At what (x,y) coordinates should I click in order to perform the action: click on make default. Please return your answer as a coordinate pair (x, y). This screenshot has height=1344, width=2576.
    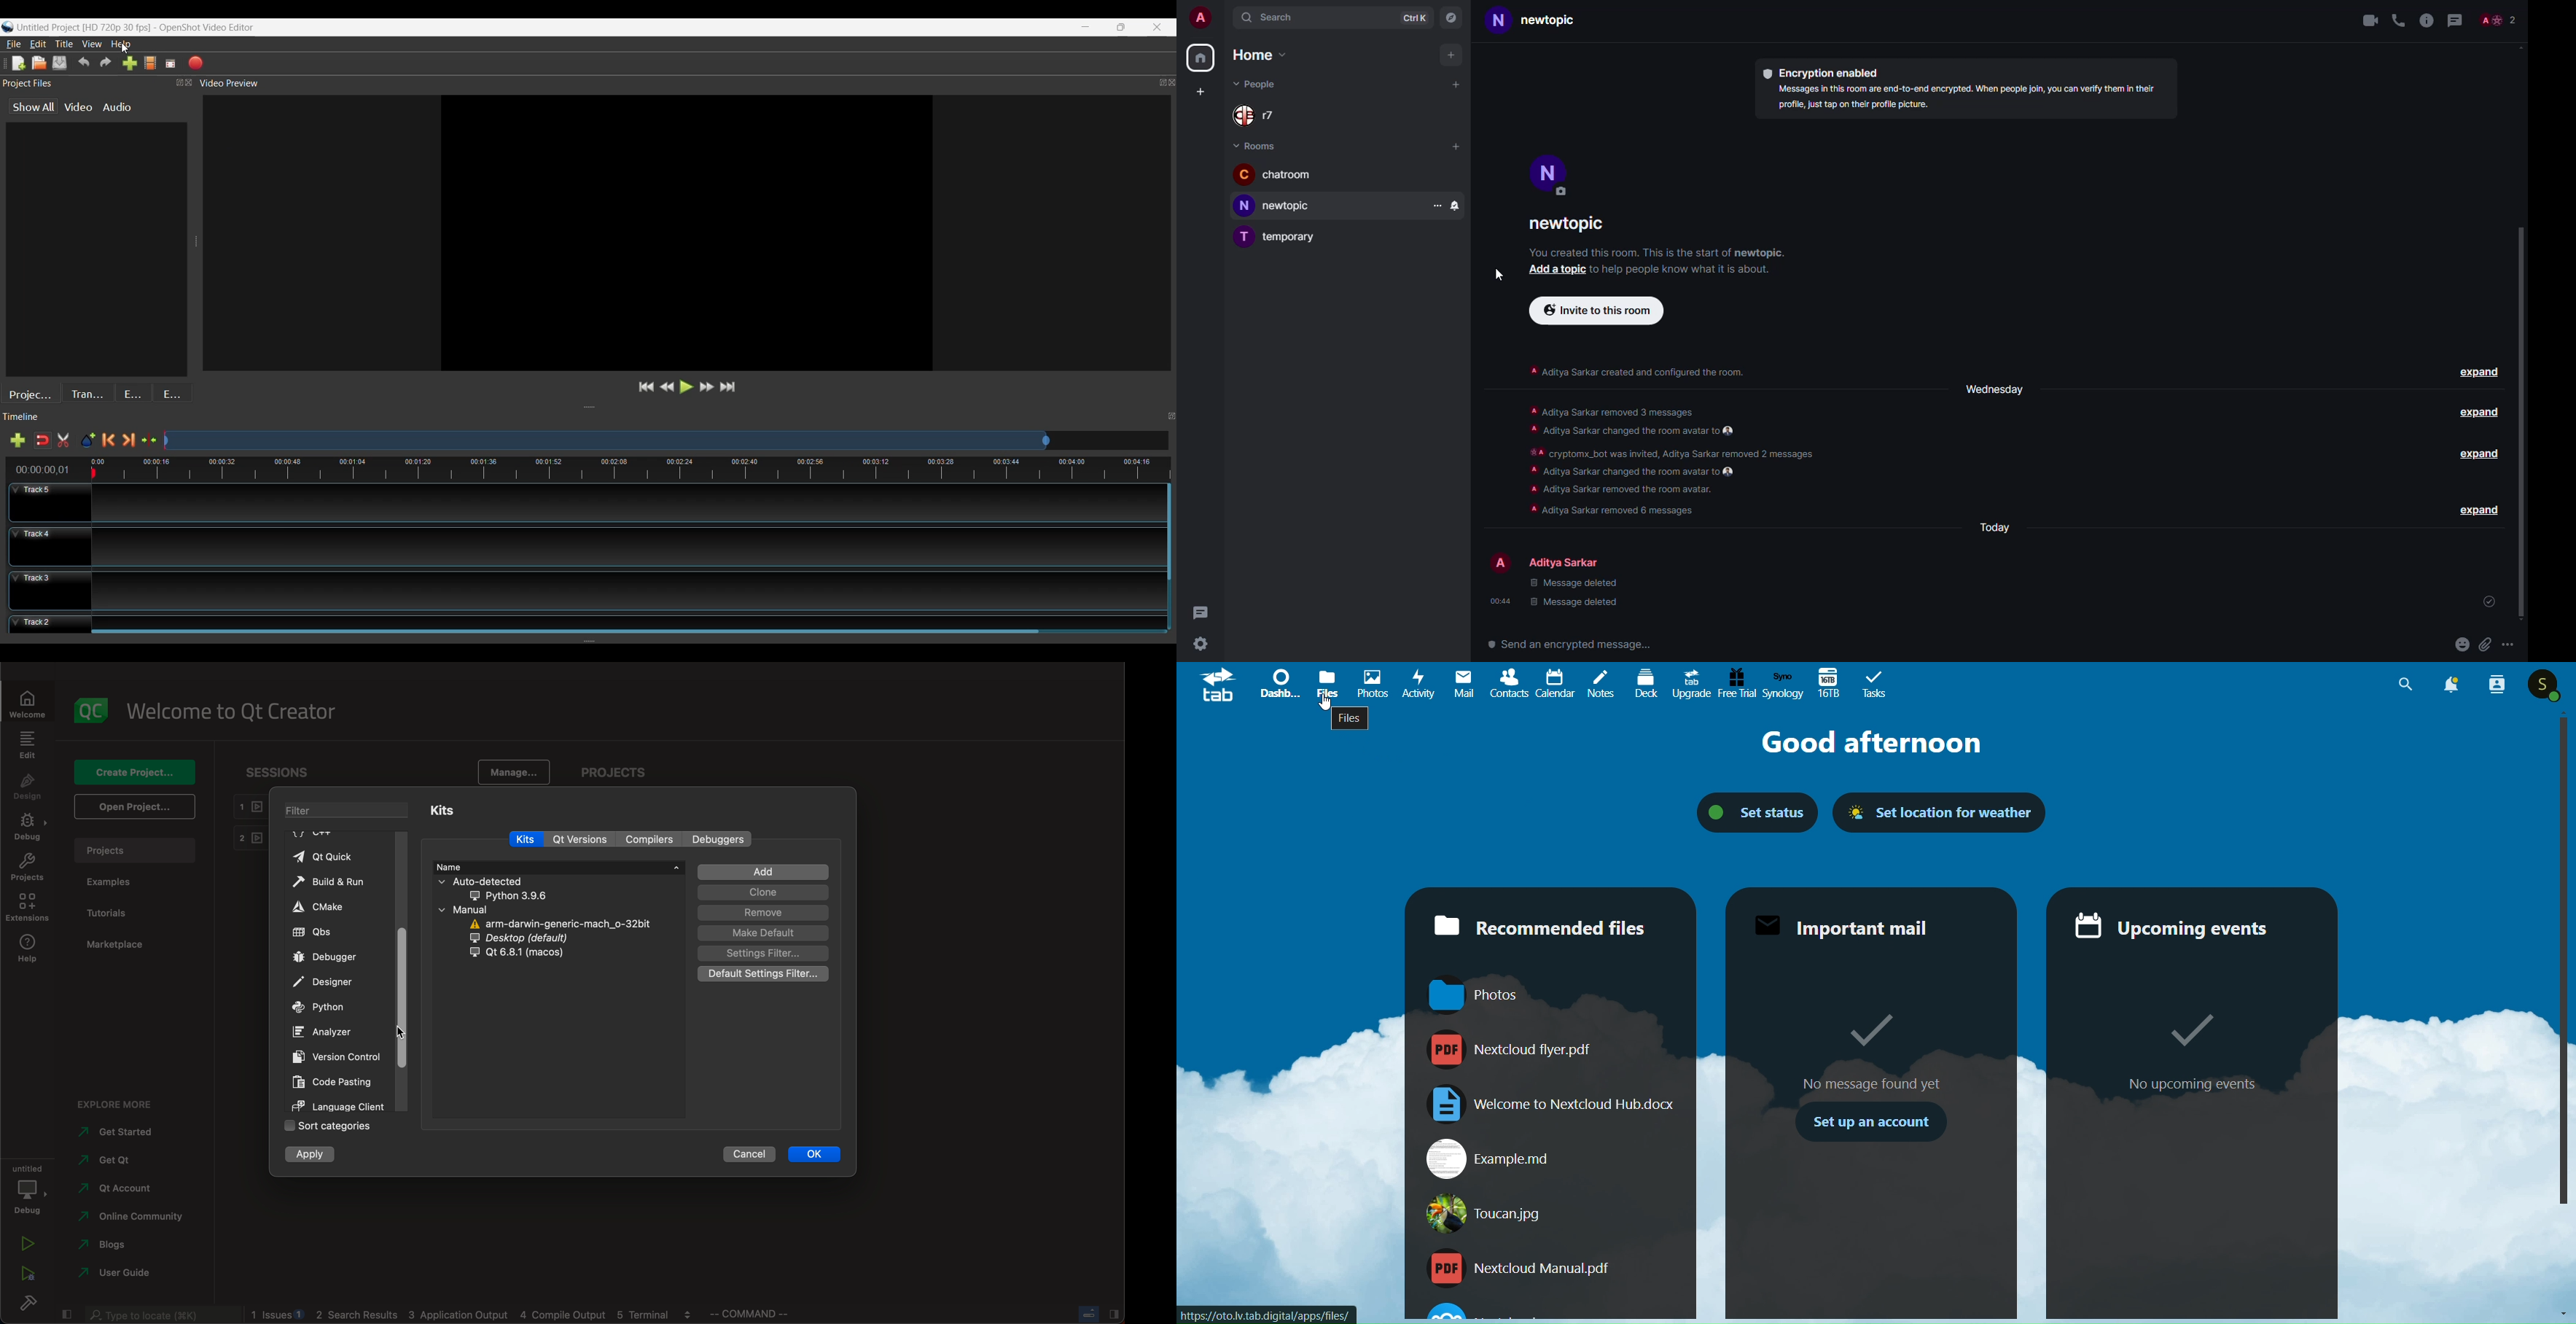
    Looking at the image, I should click on (766, 934).